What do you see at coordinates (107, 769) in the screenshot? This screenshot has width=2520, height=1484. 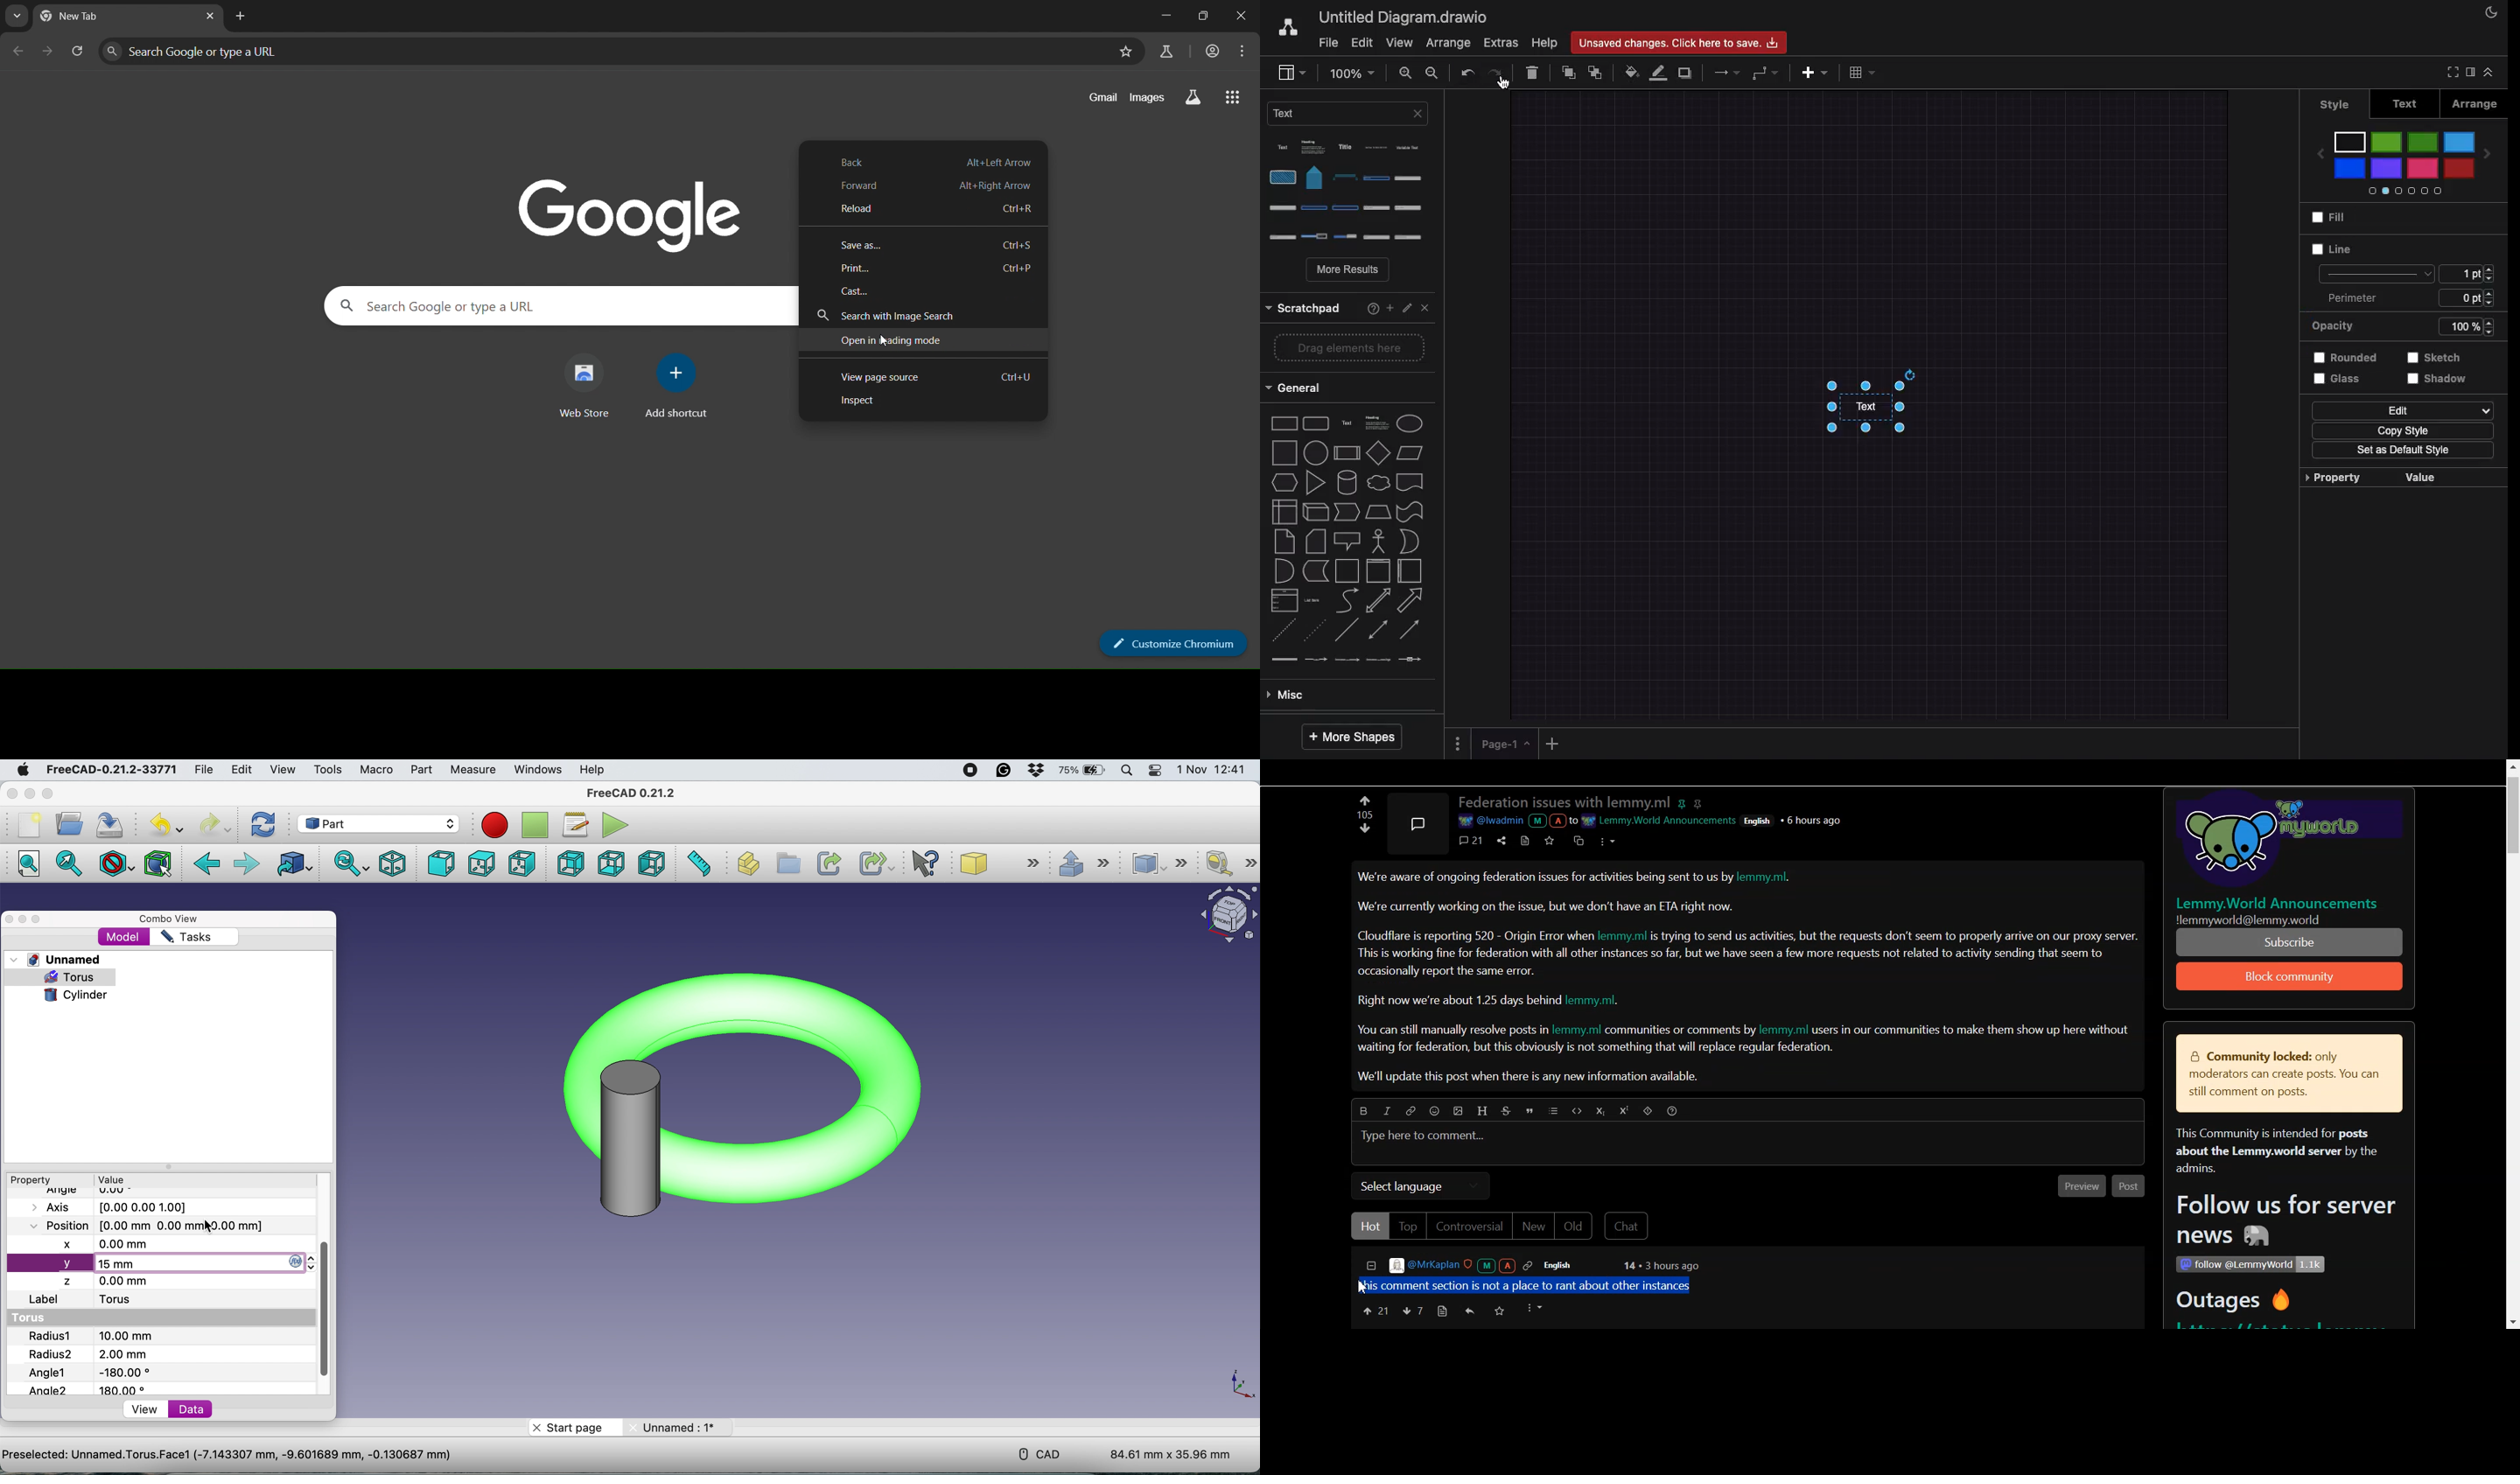 I see `freecad` at bounding box center [107, 769].